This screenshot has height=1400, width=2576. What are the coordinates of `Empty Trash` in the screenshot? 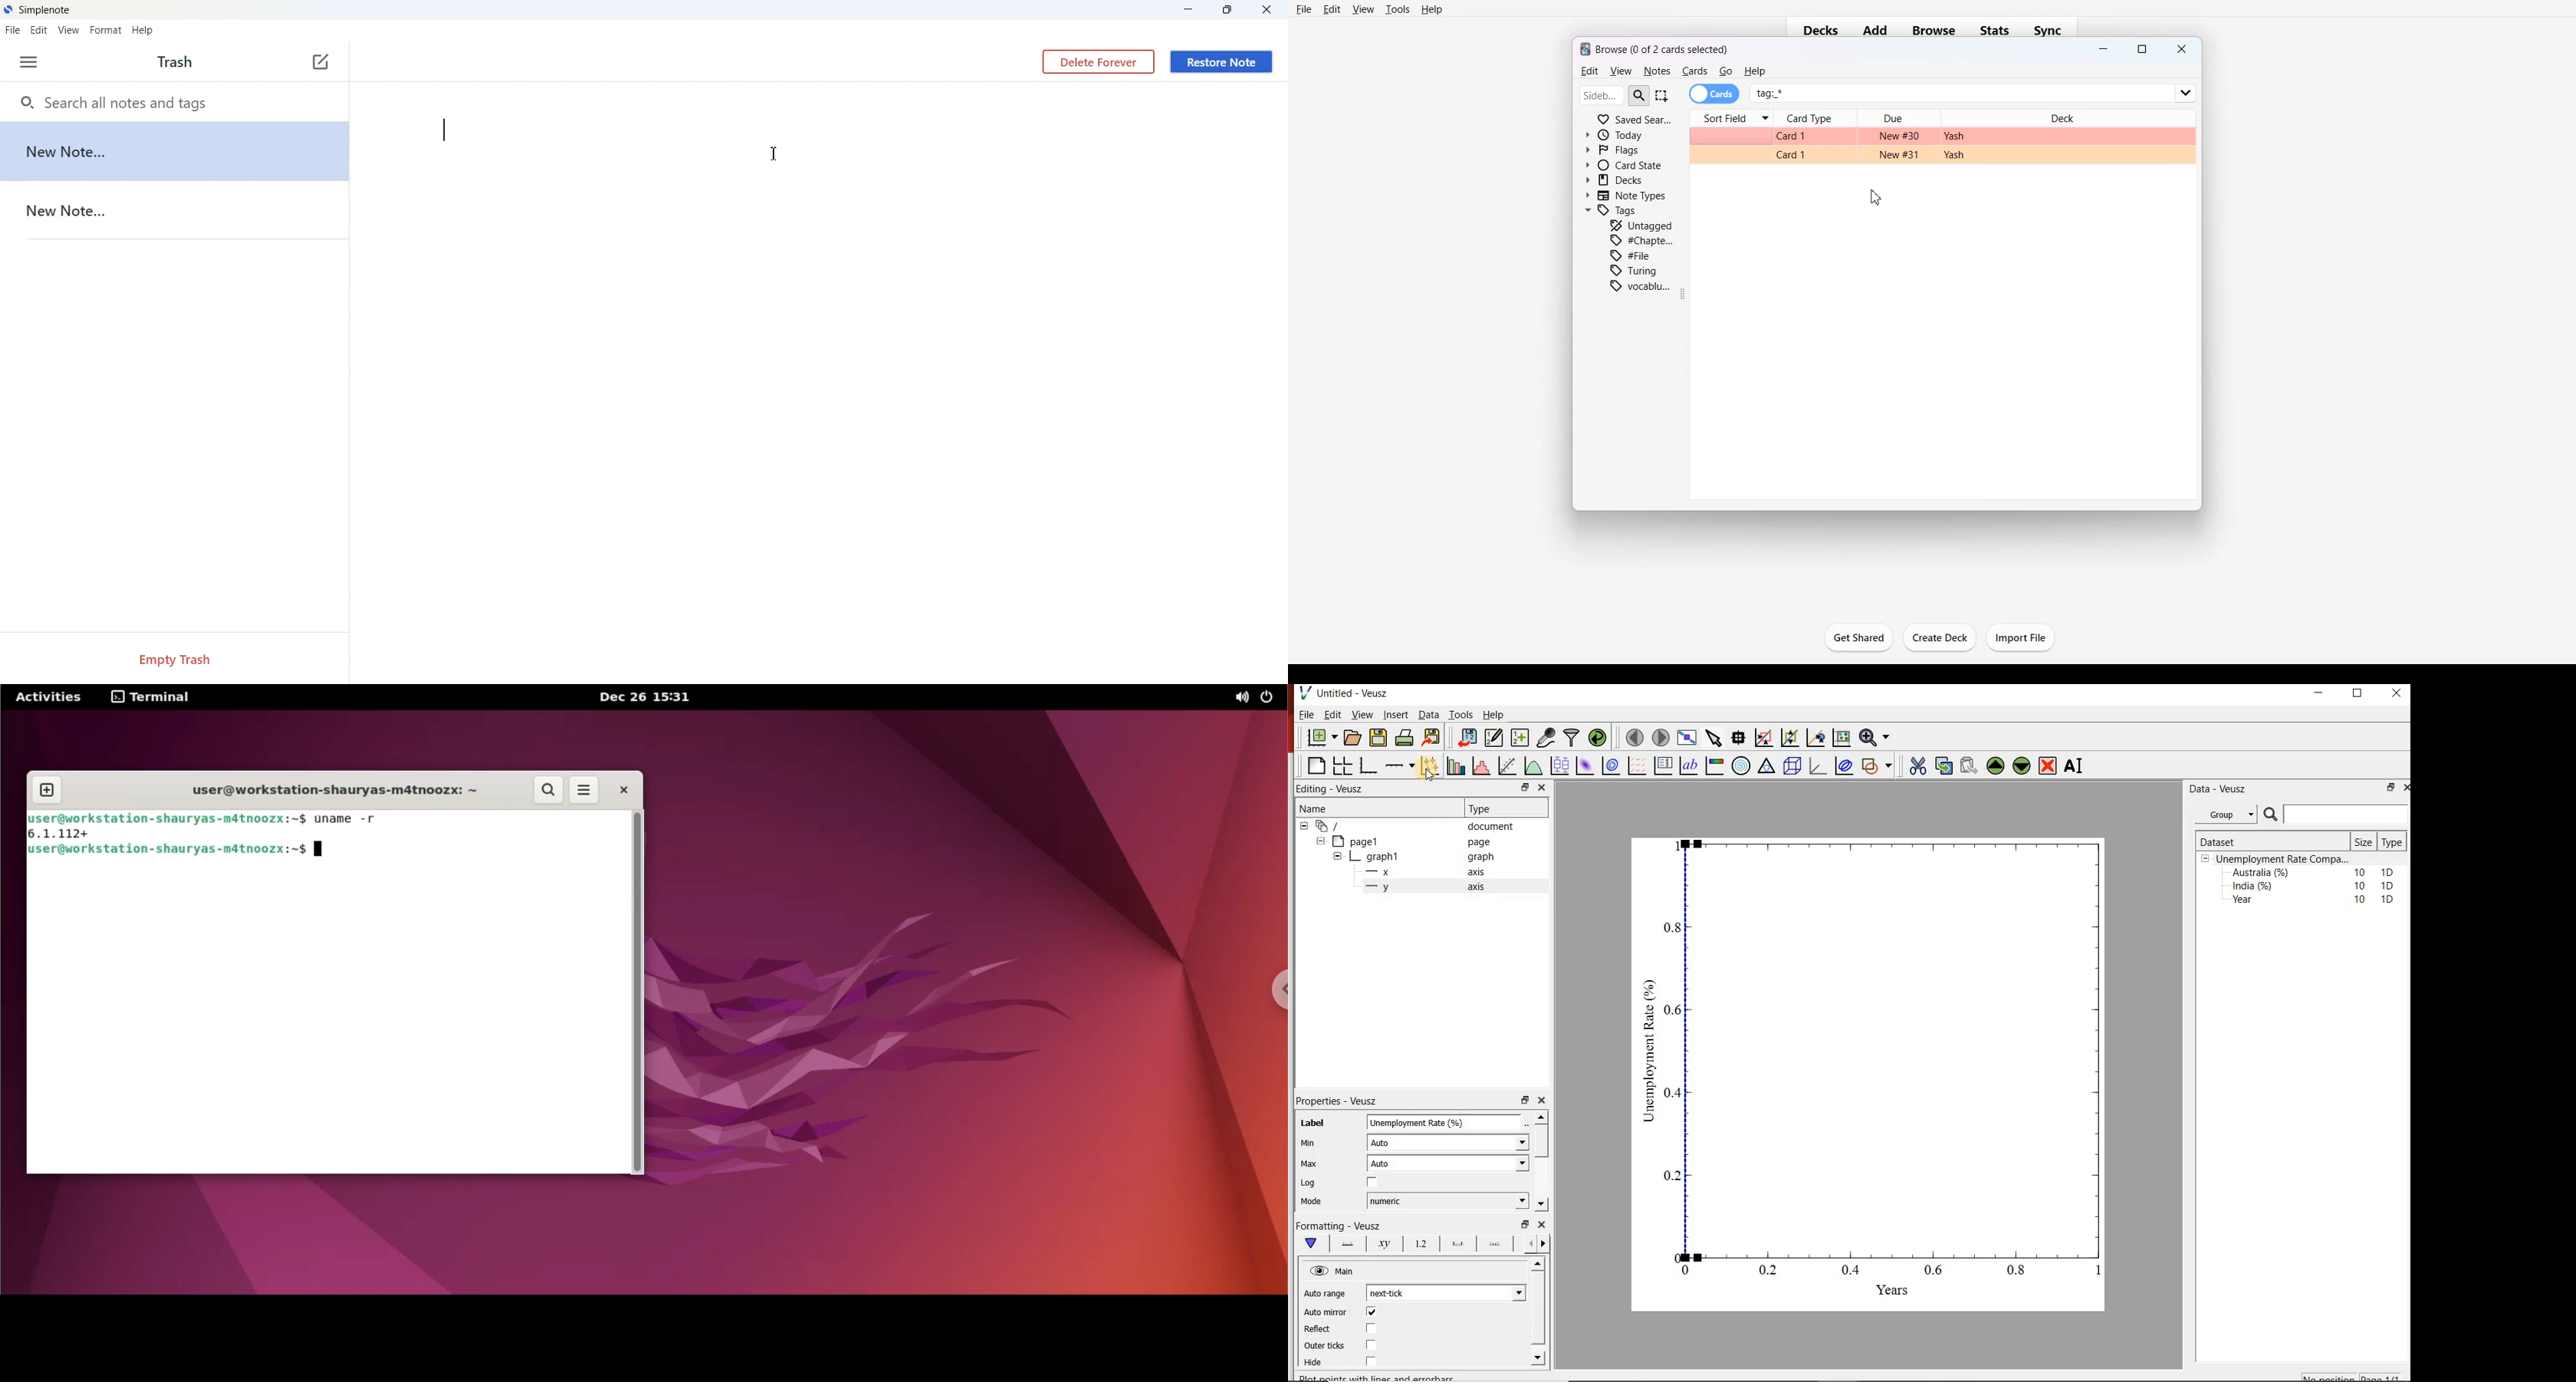 It's located at (173, 659).